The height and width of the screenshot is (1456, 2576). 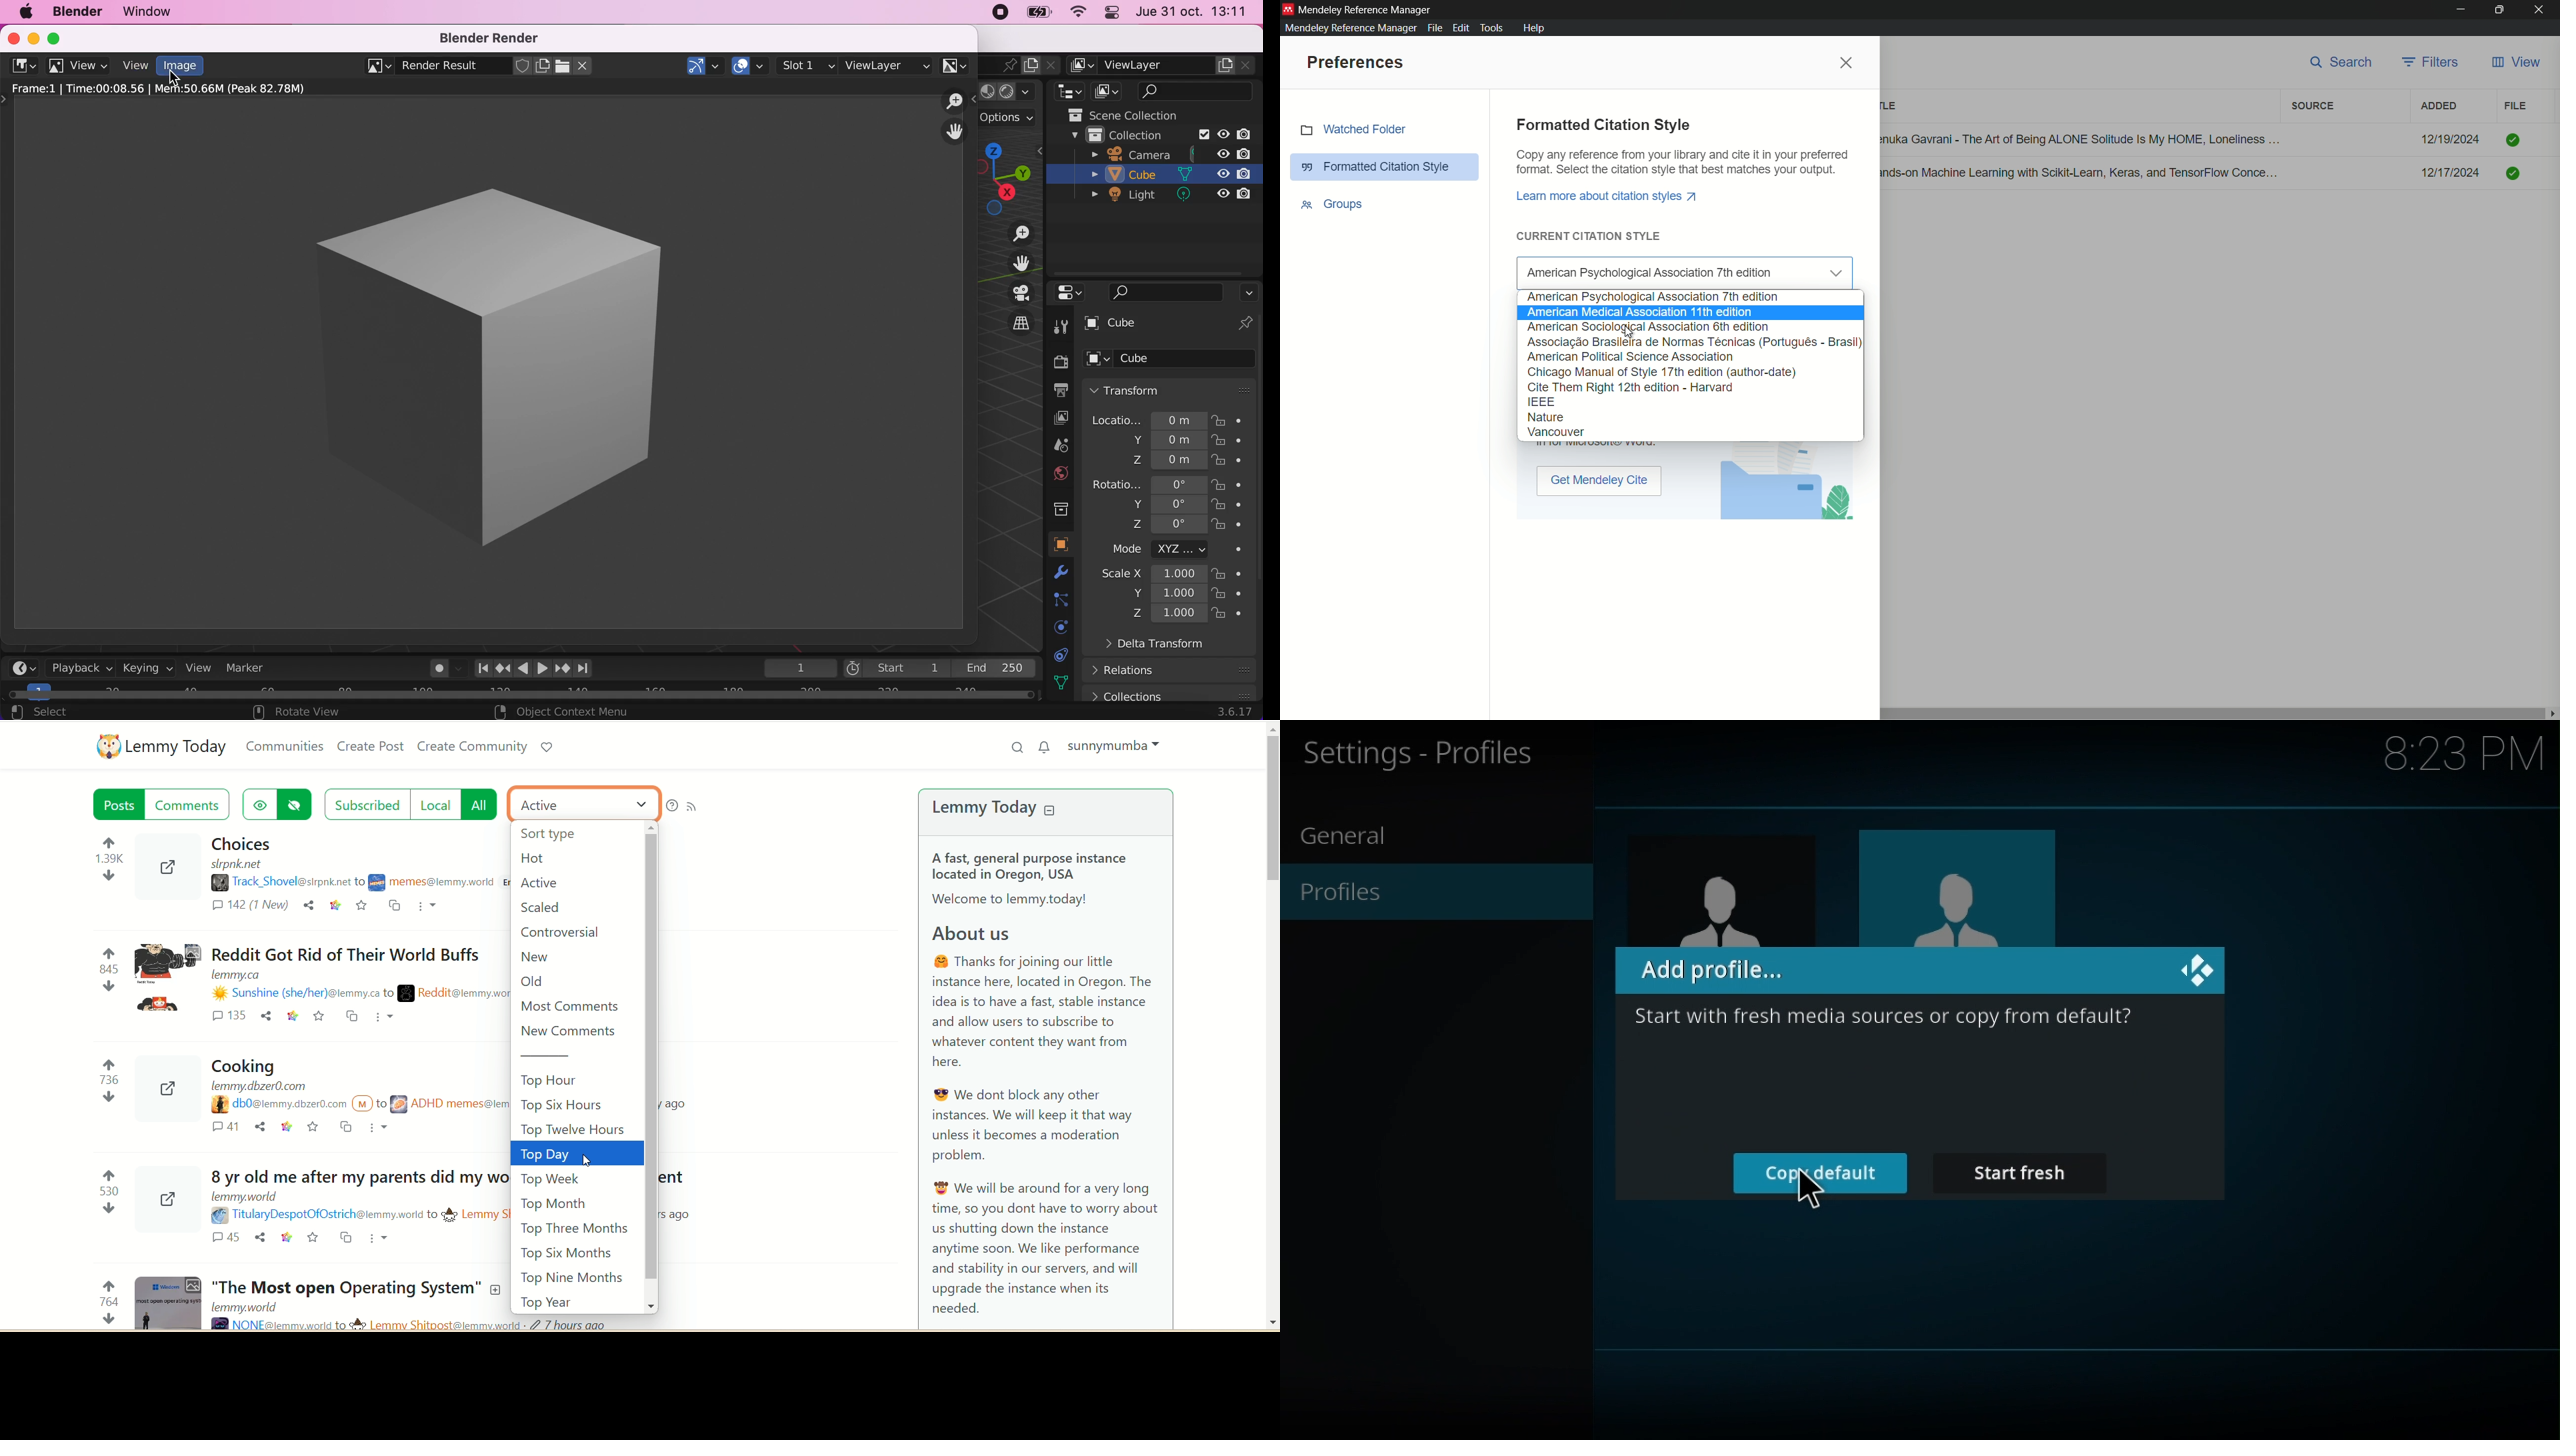 I want to click on camera, so click(x=1171, y=153).